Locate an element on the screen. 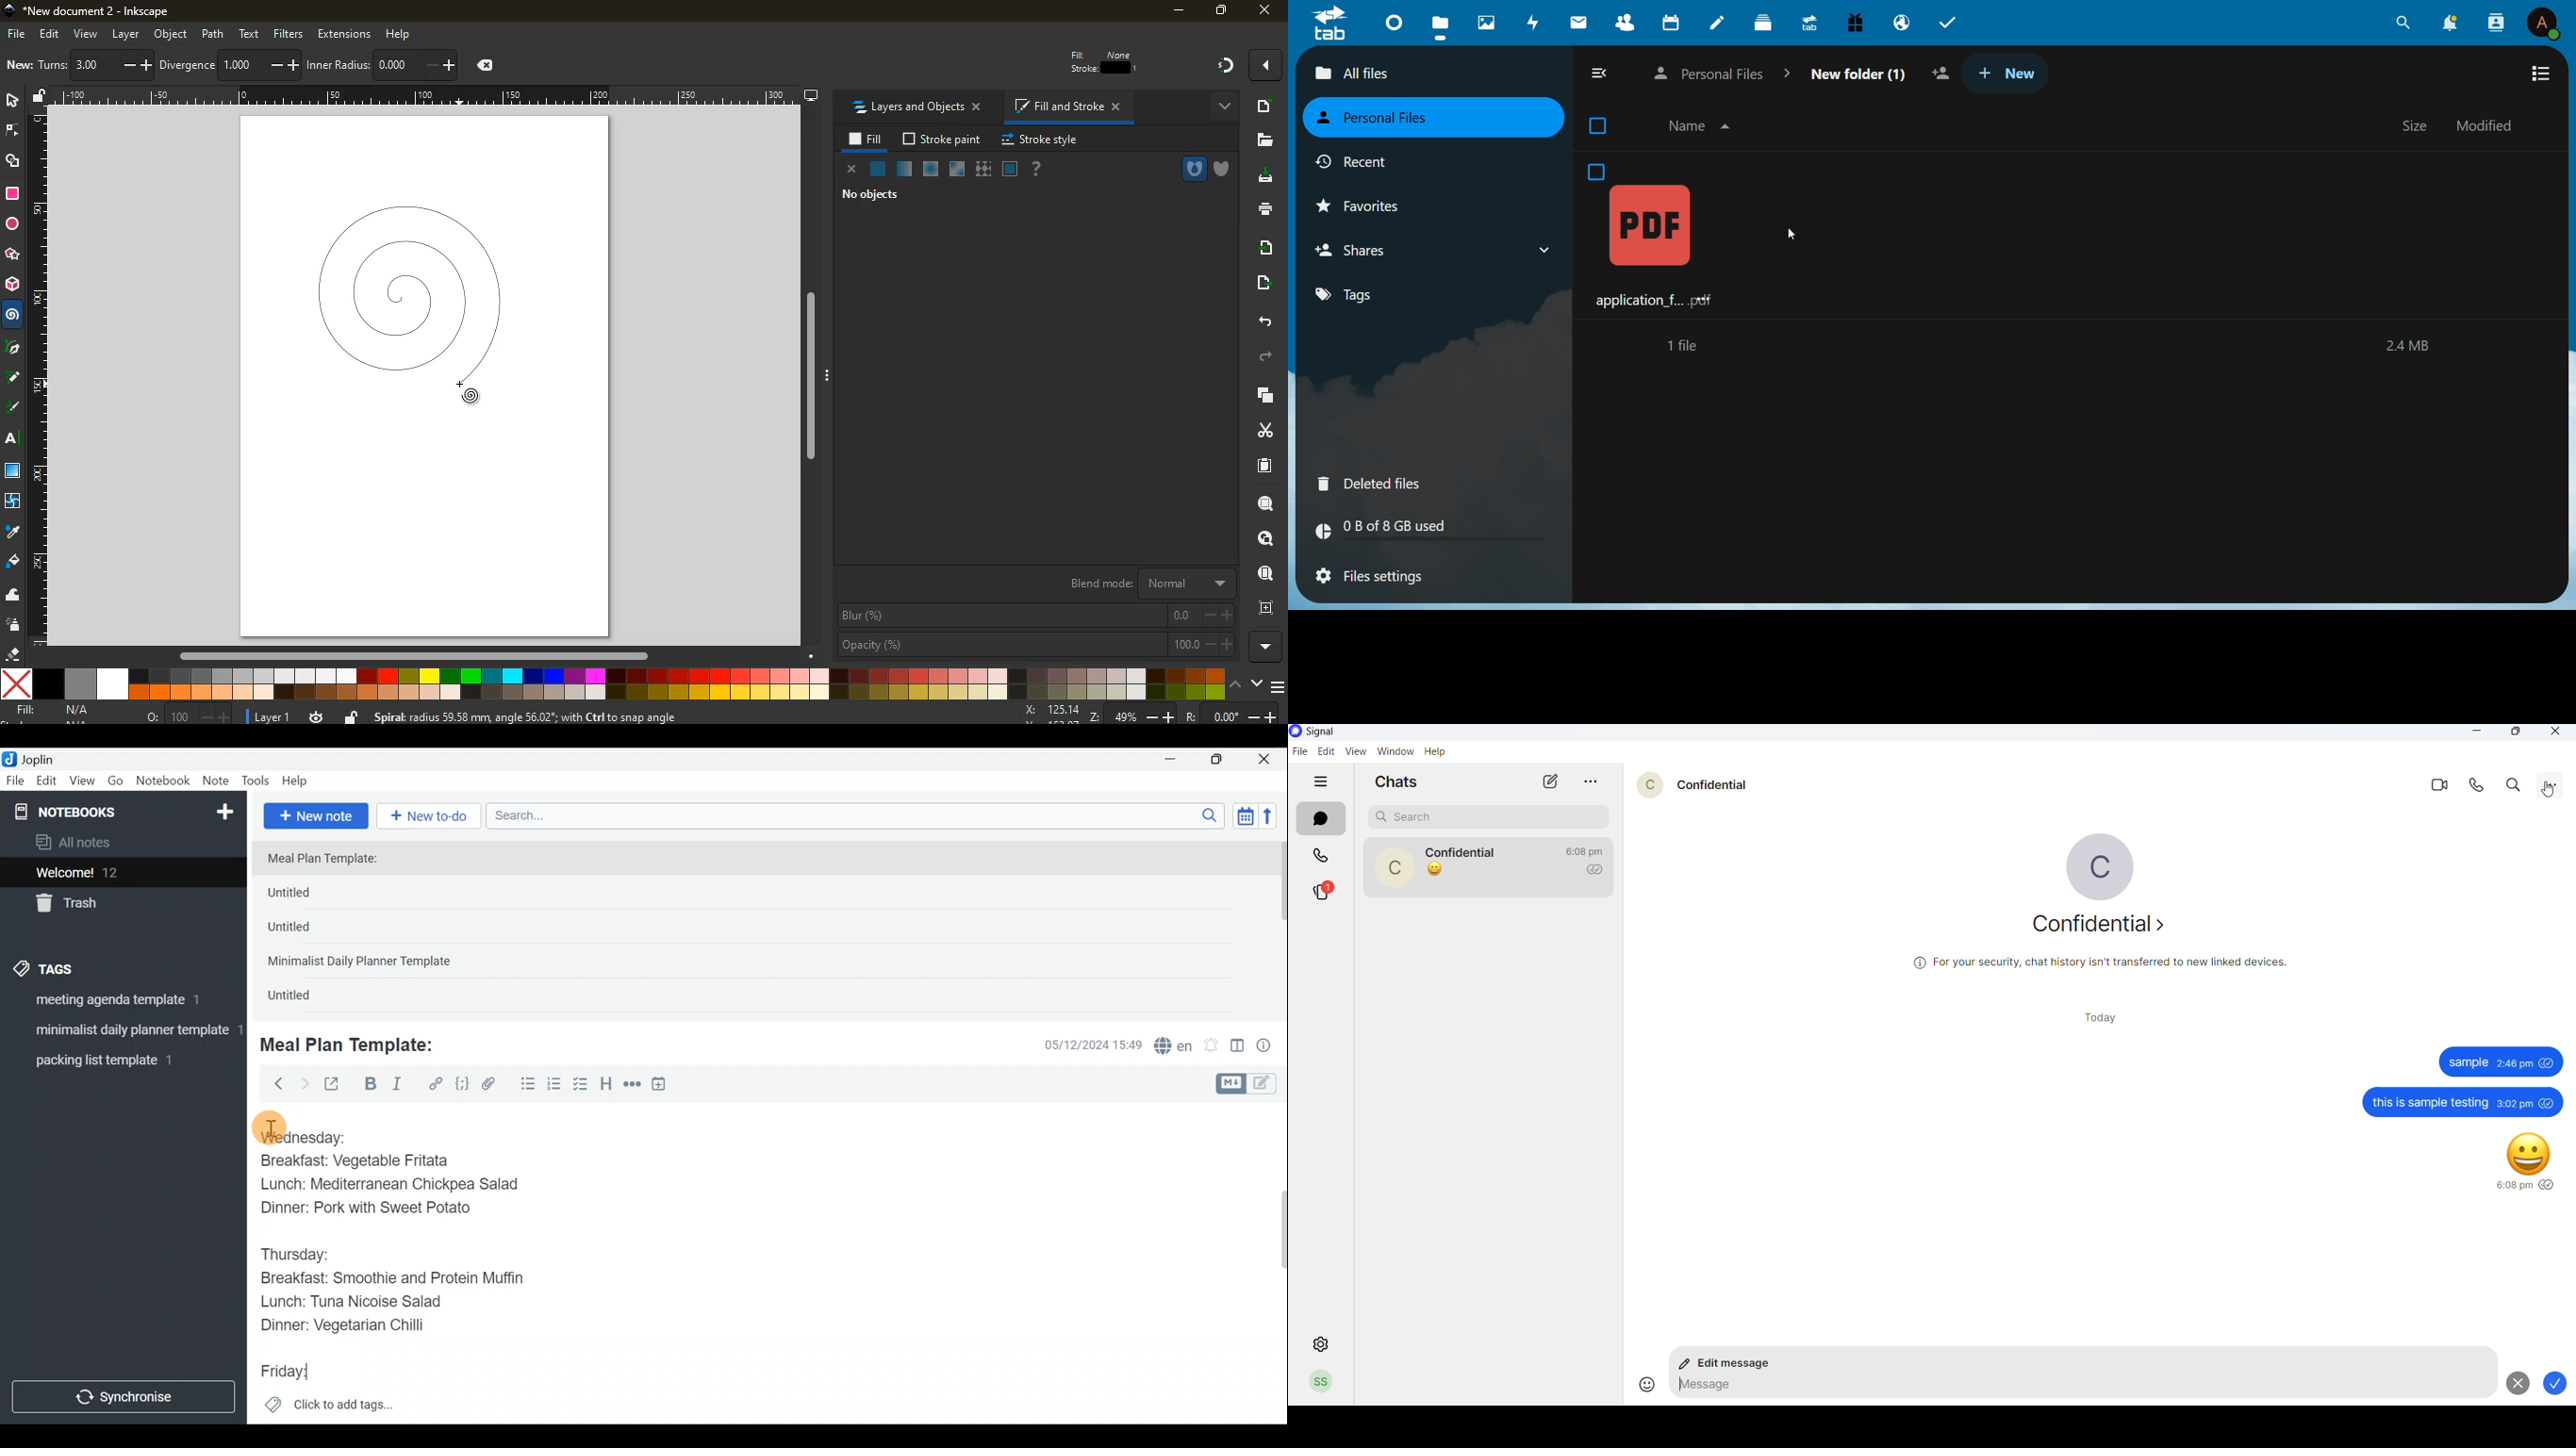  2:48 pm is located at coordinates (2515, 1063).